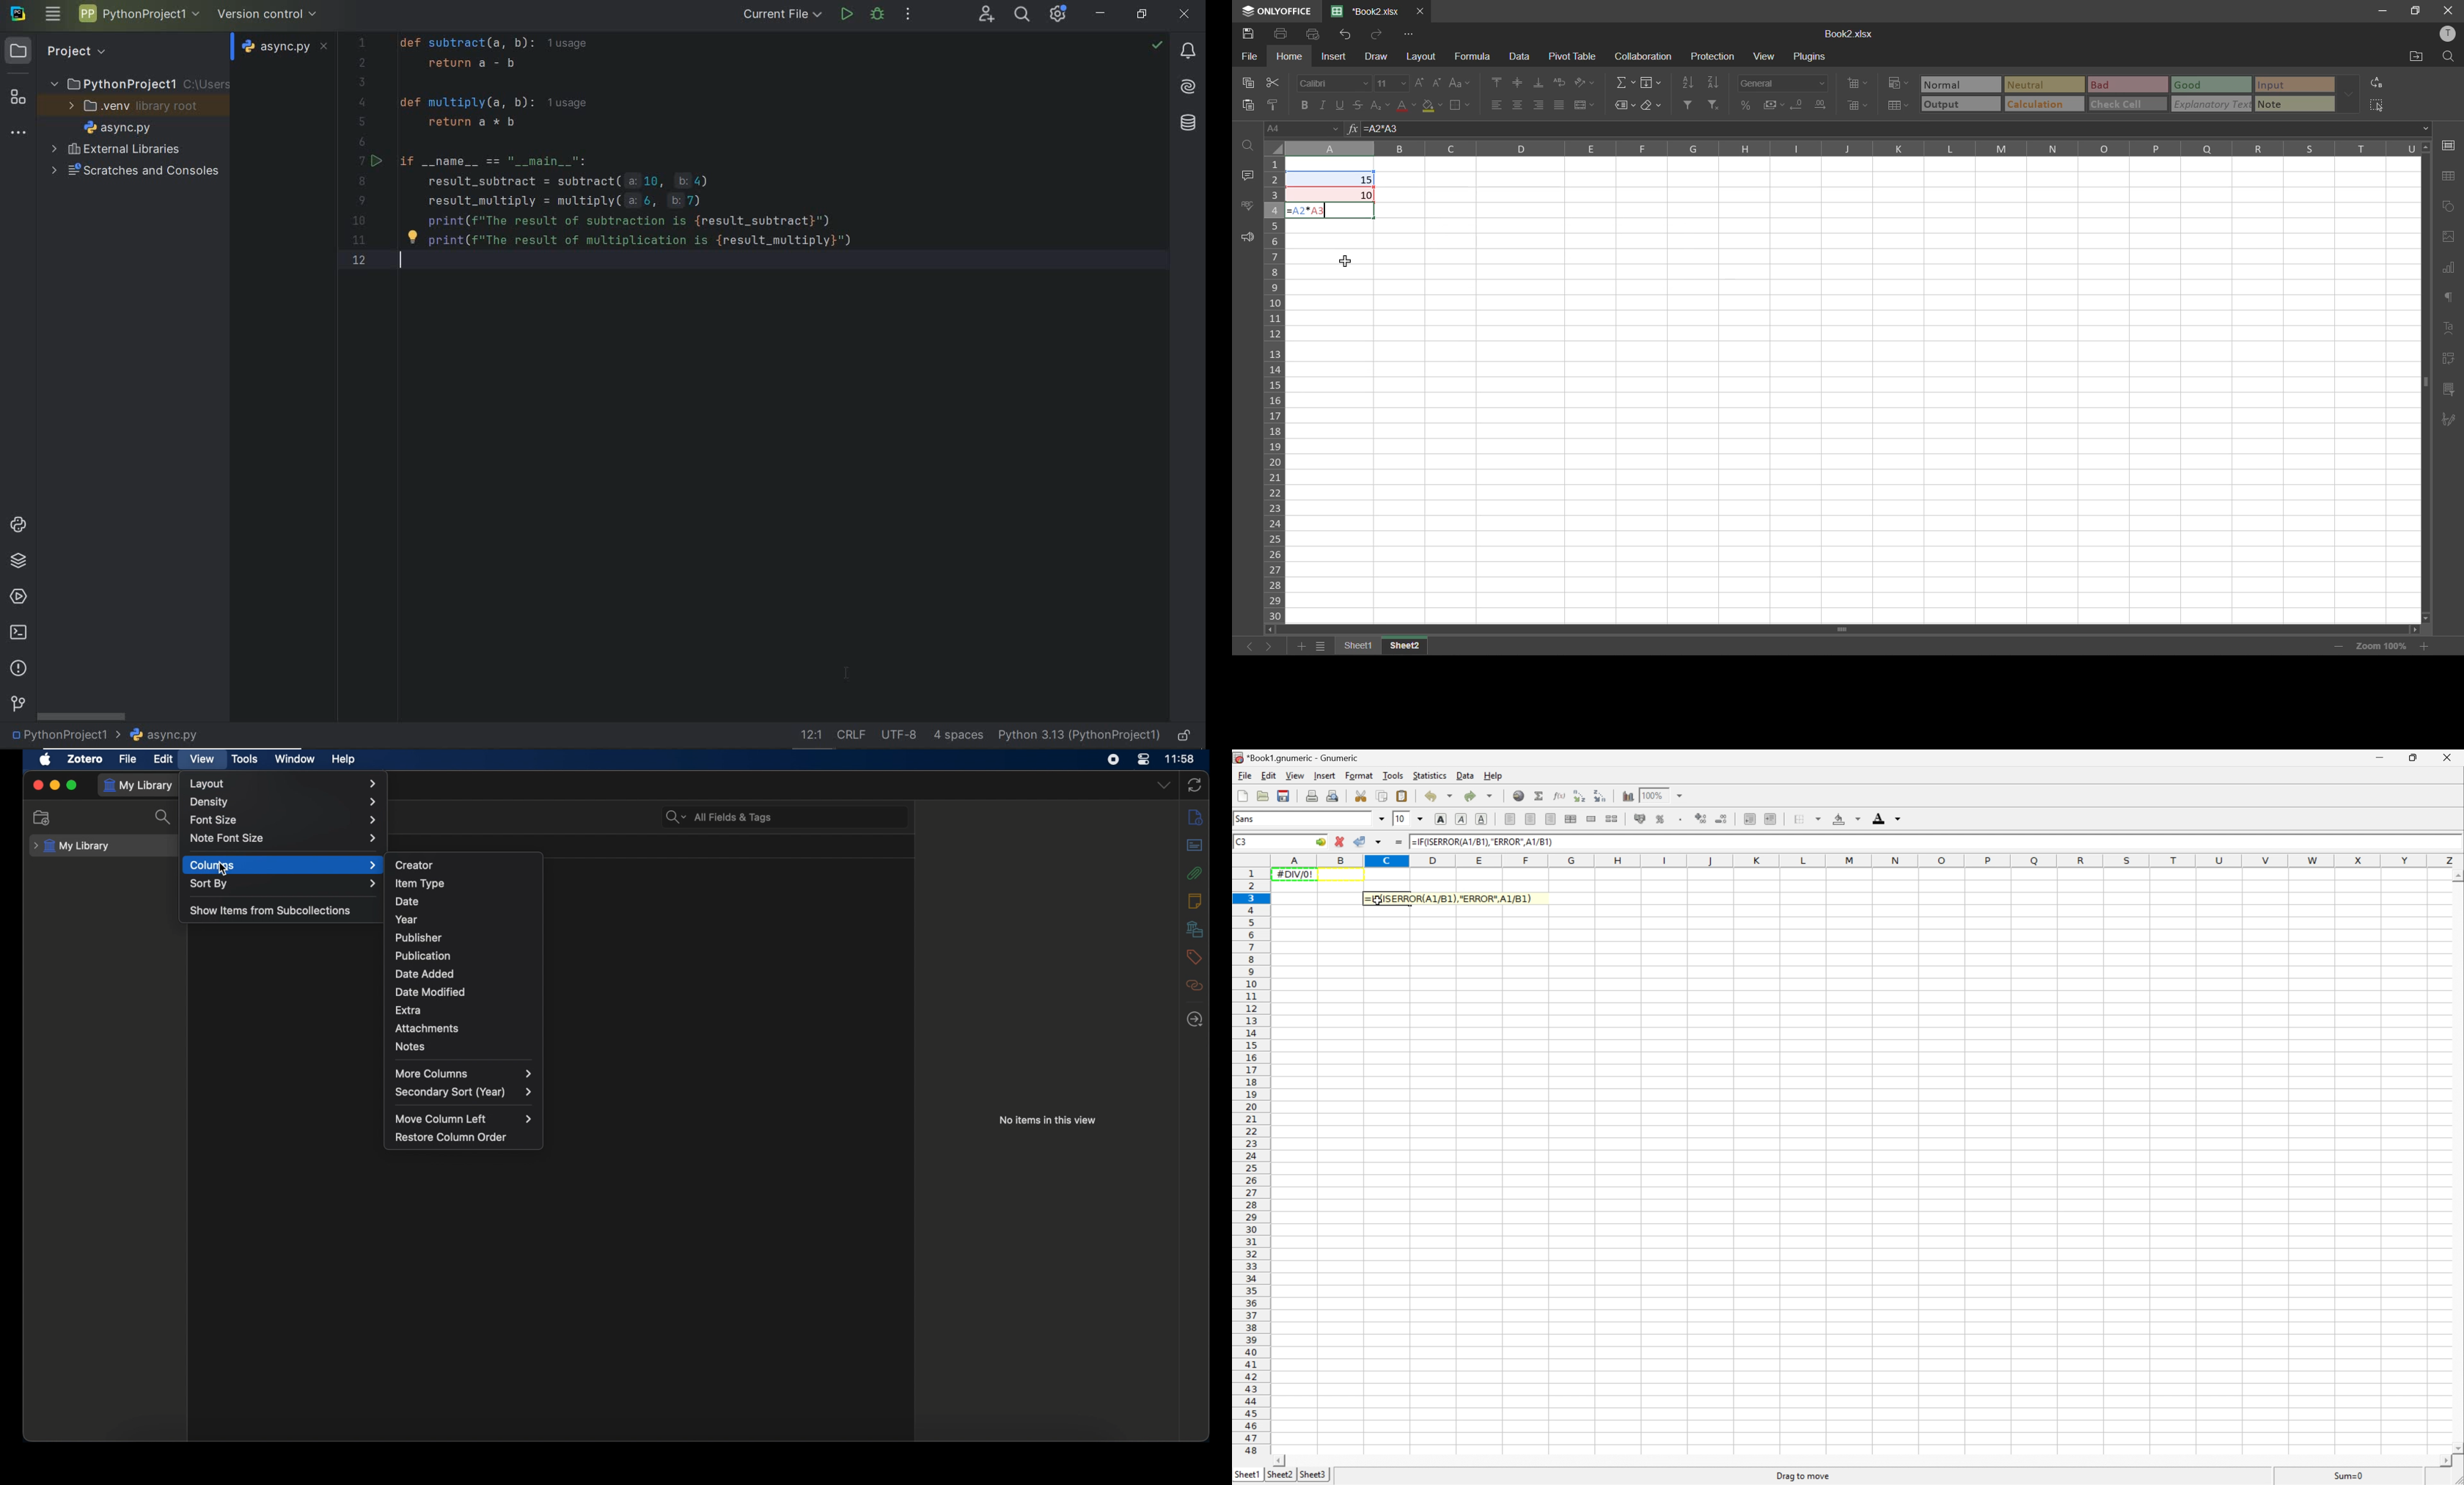  Describe the element at coordinates (406, 902) in the screenshot. I see `date` at that location.